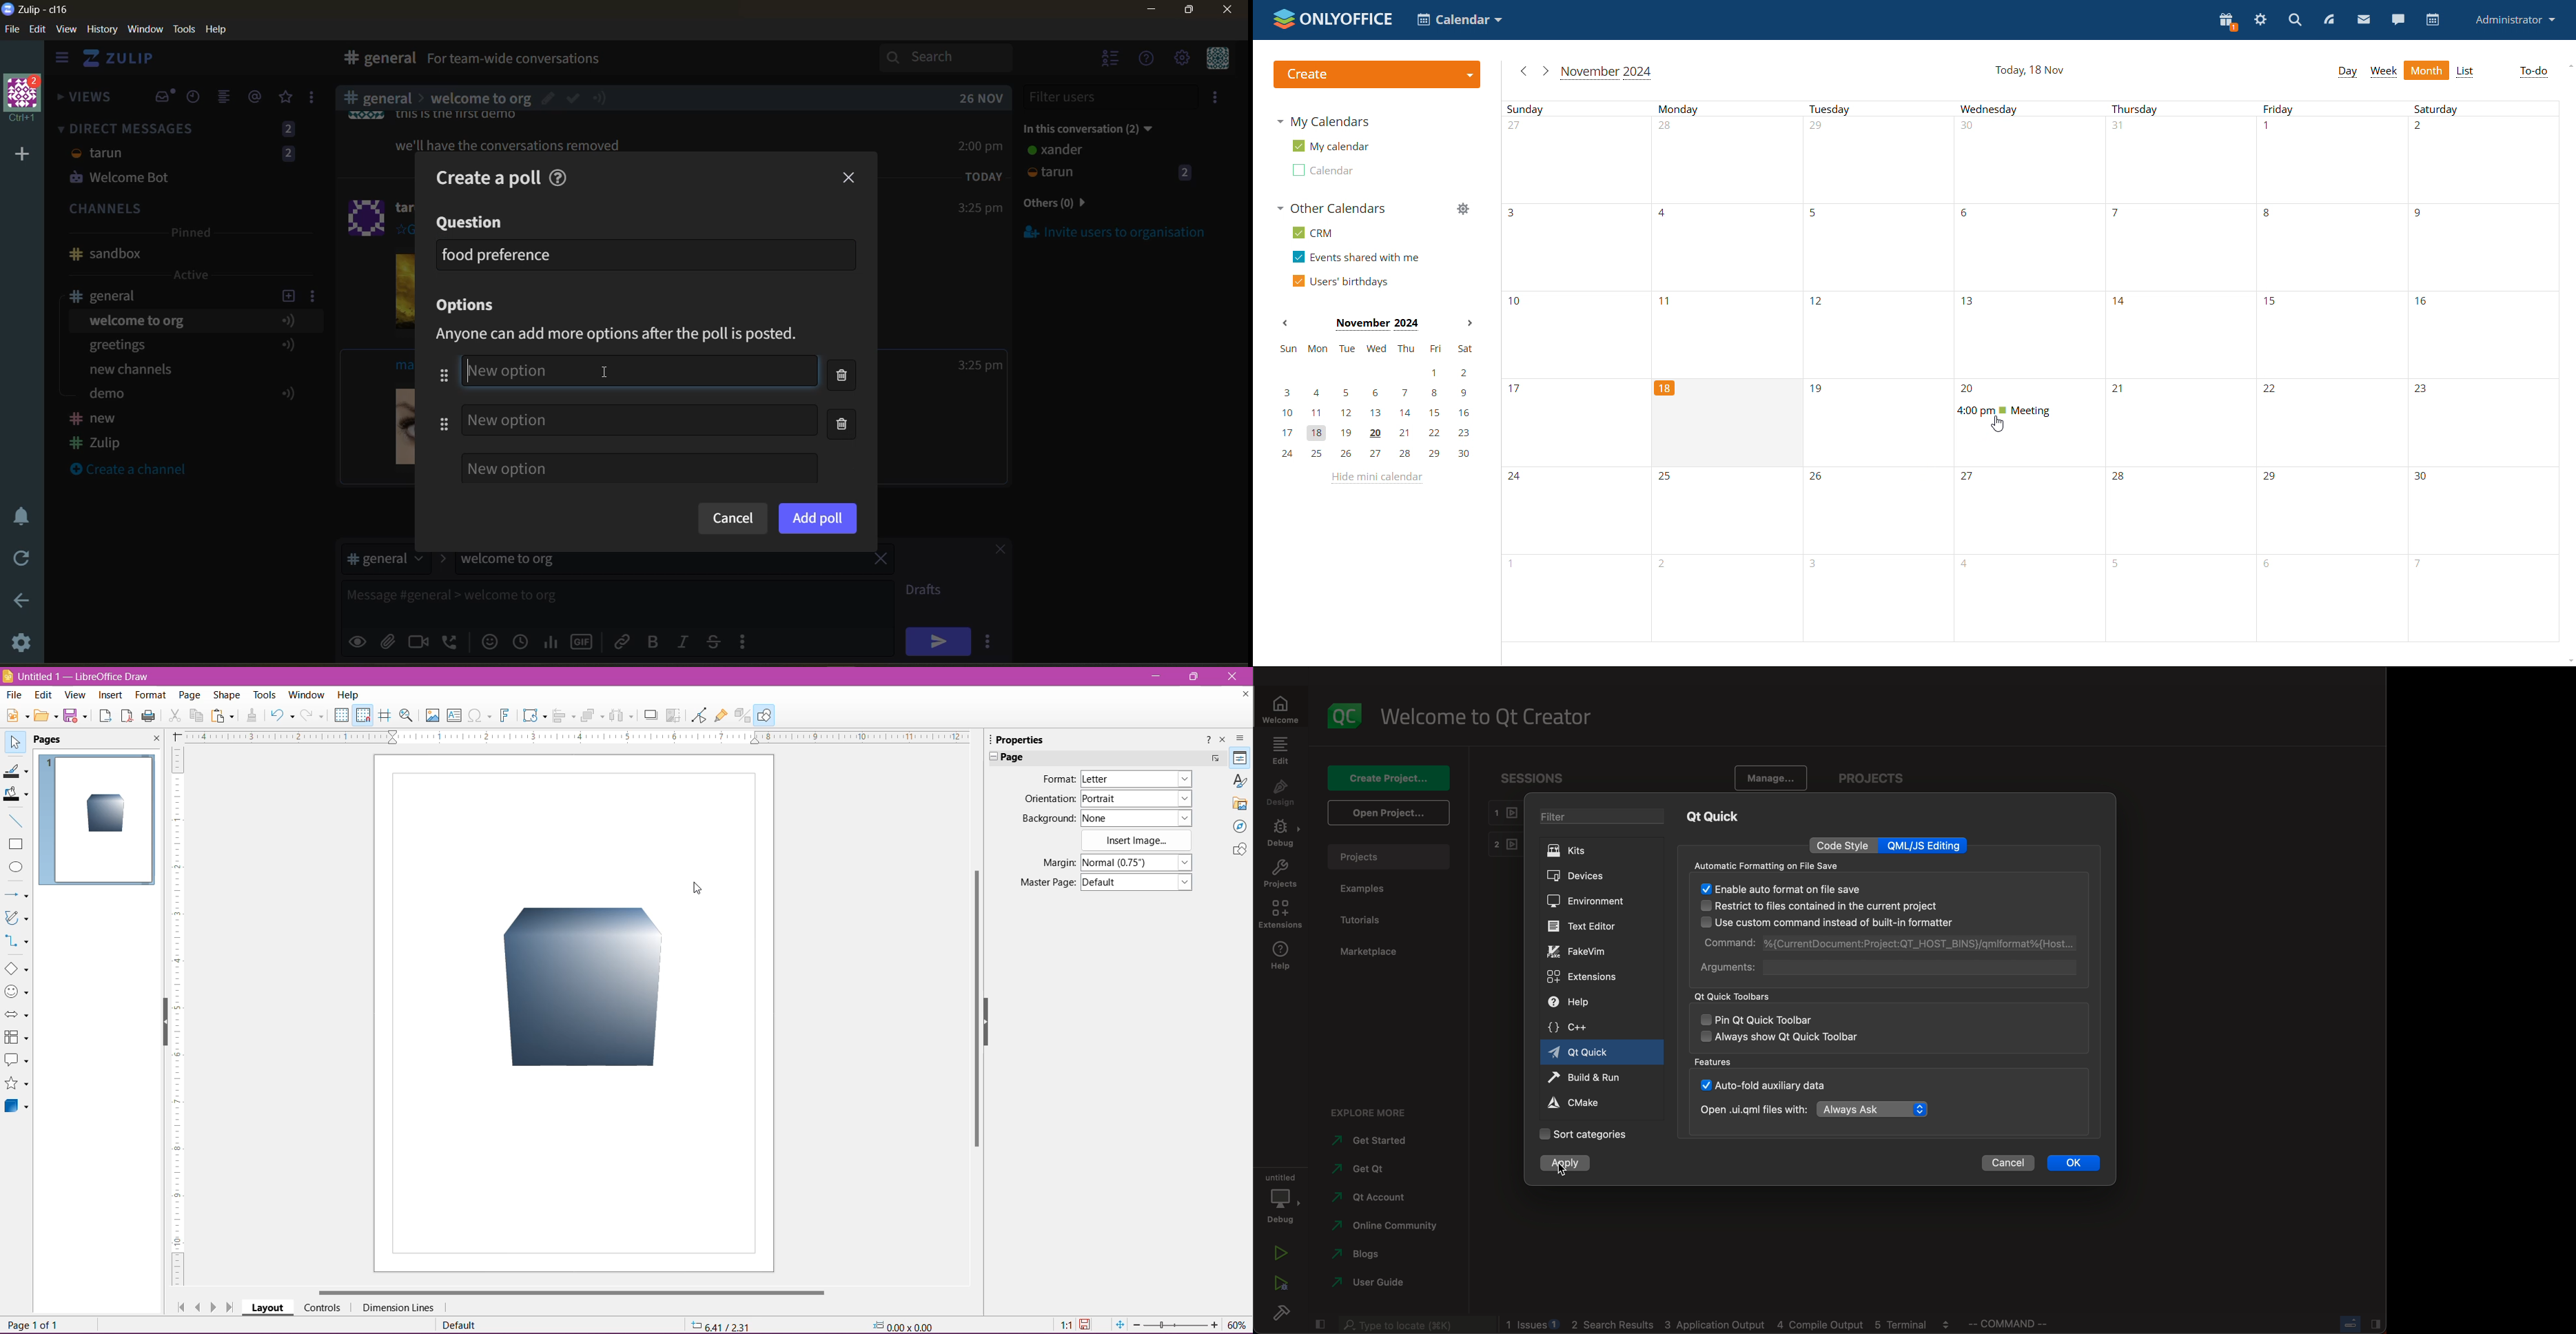  I want to click on Expand/Close Pane, so click(989, 757).